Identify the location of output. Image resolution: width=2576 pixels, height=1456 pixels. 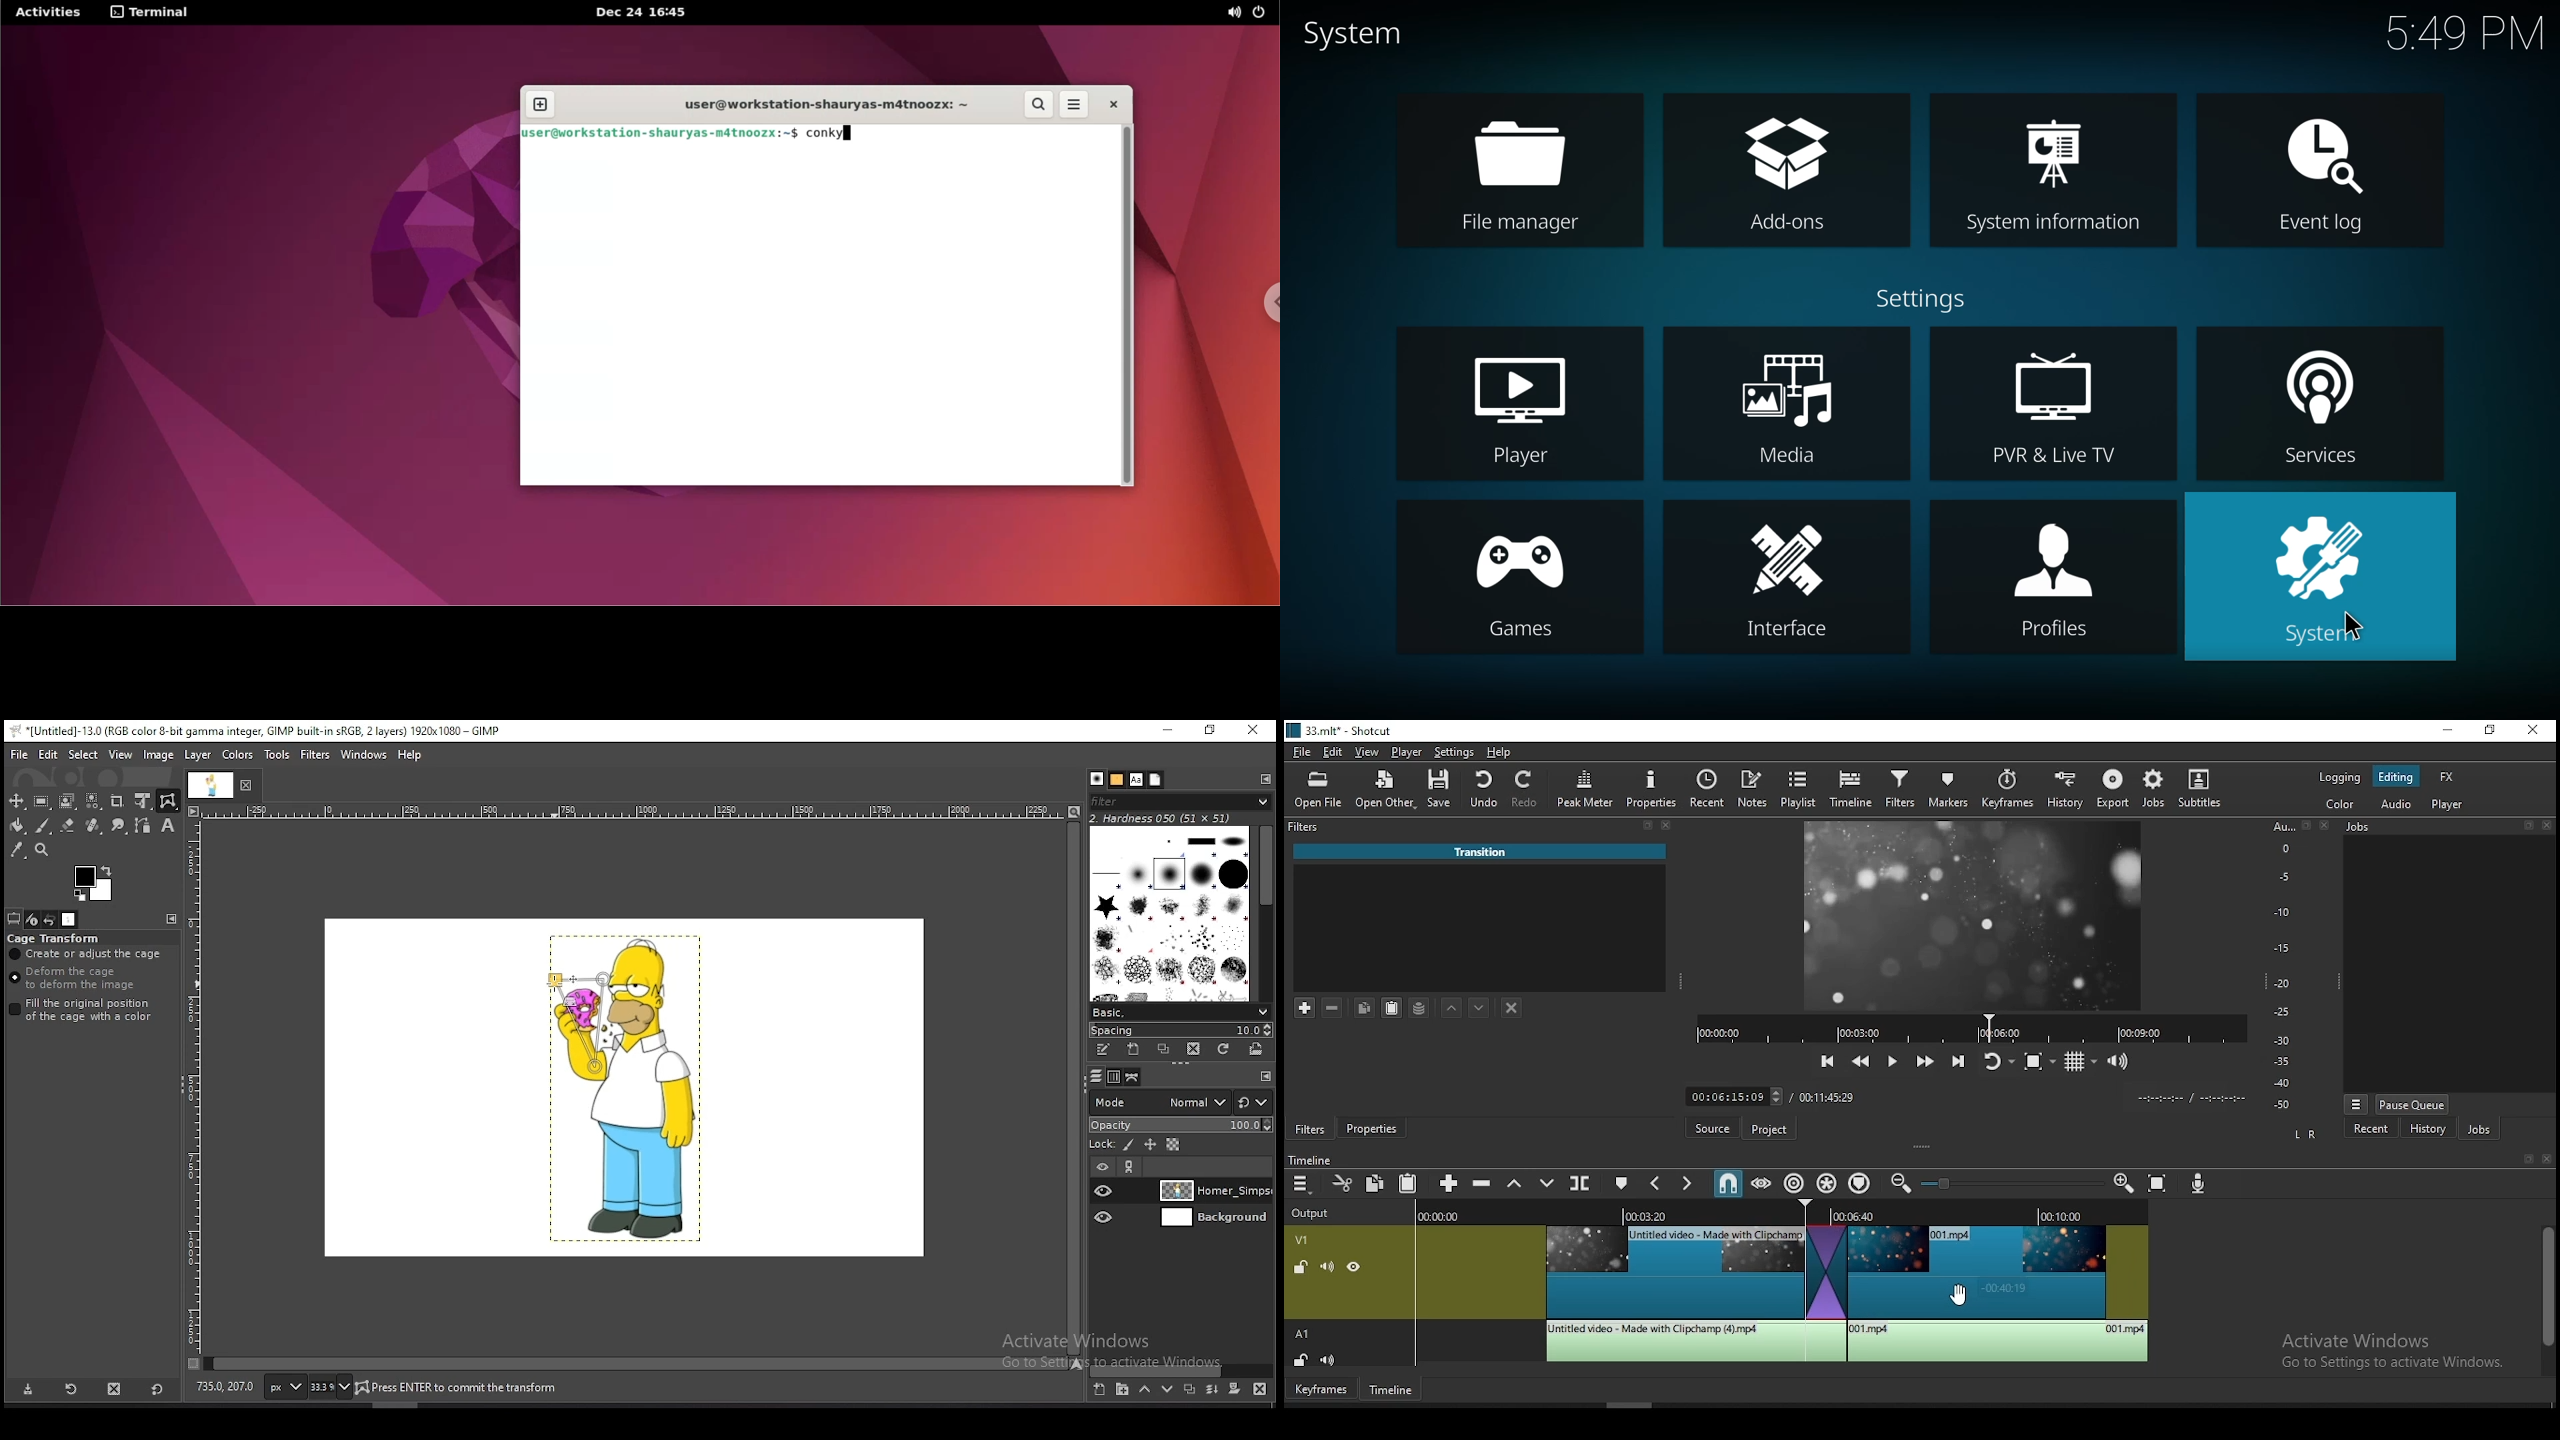
(1315, 1211).